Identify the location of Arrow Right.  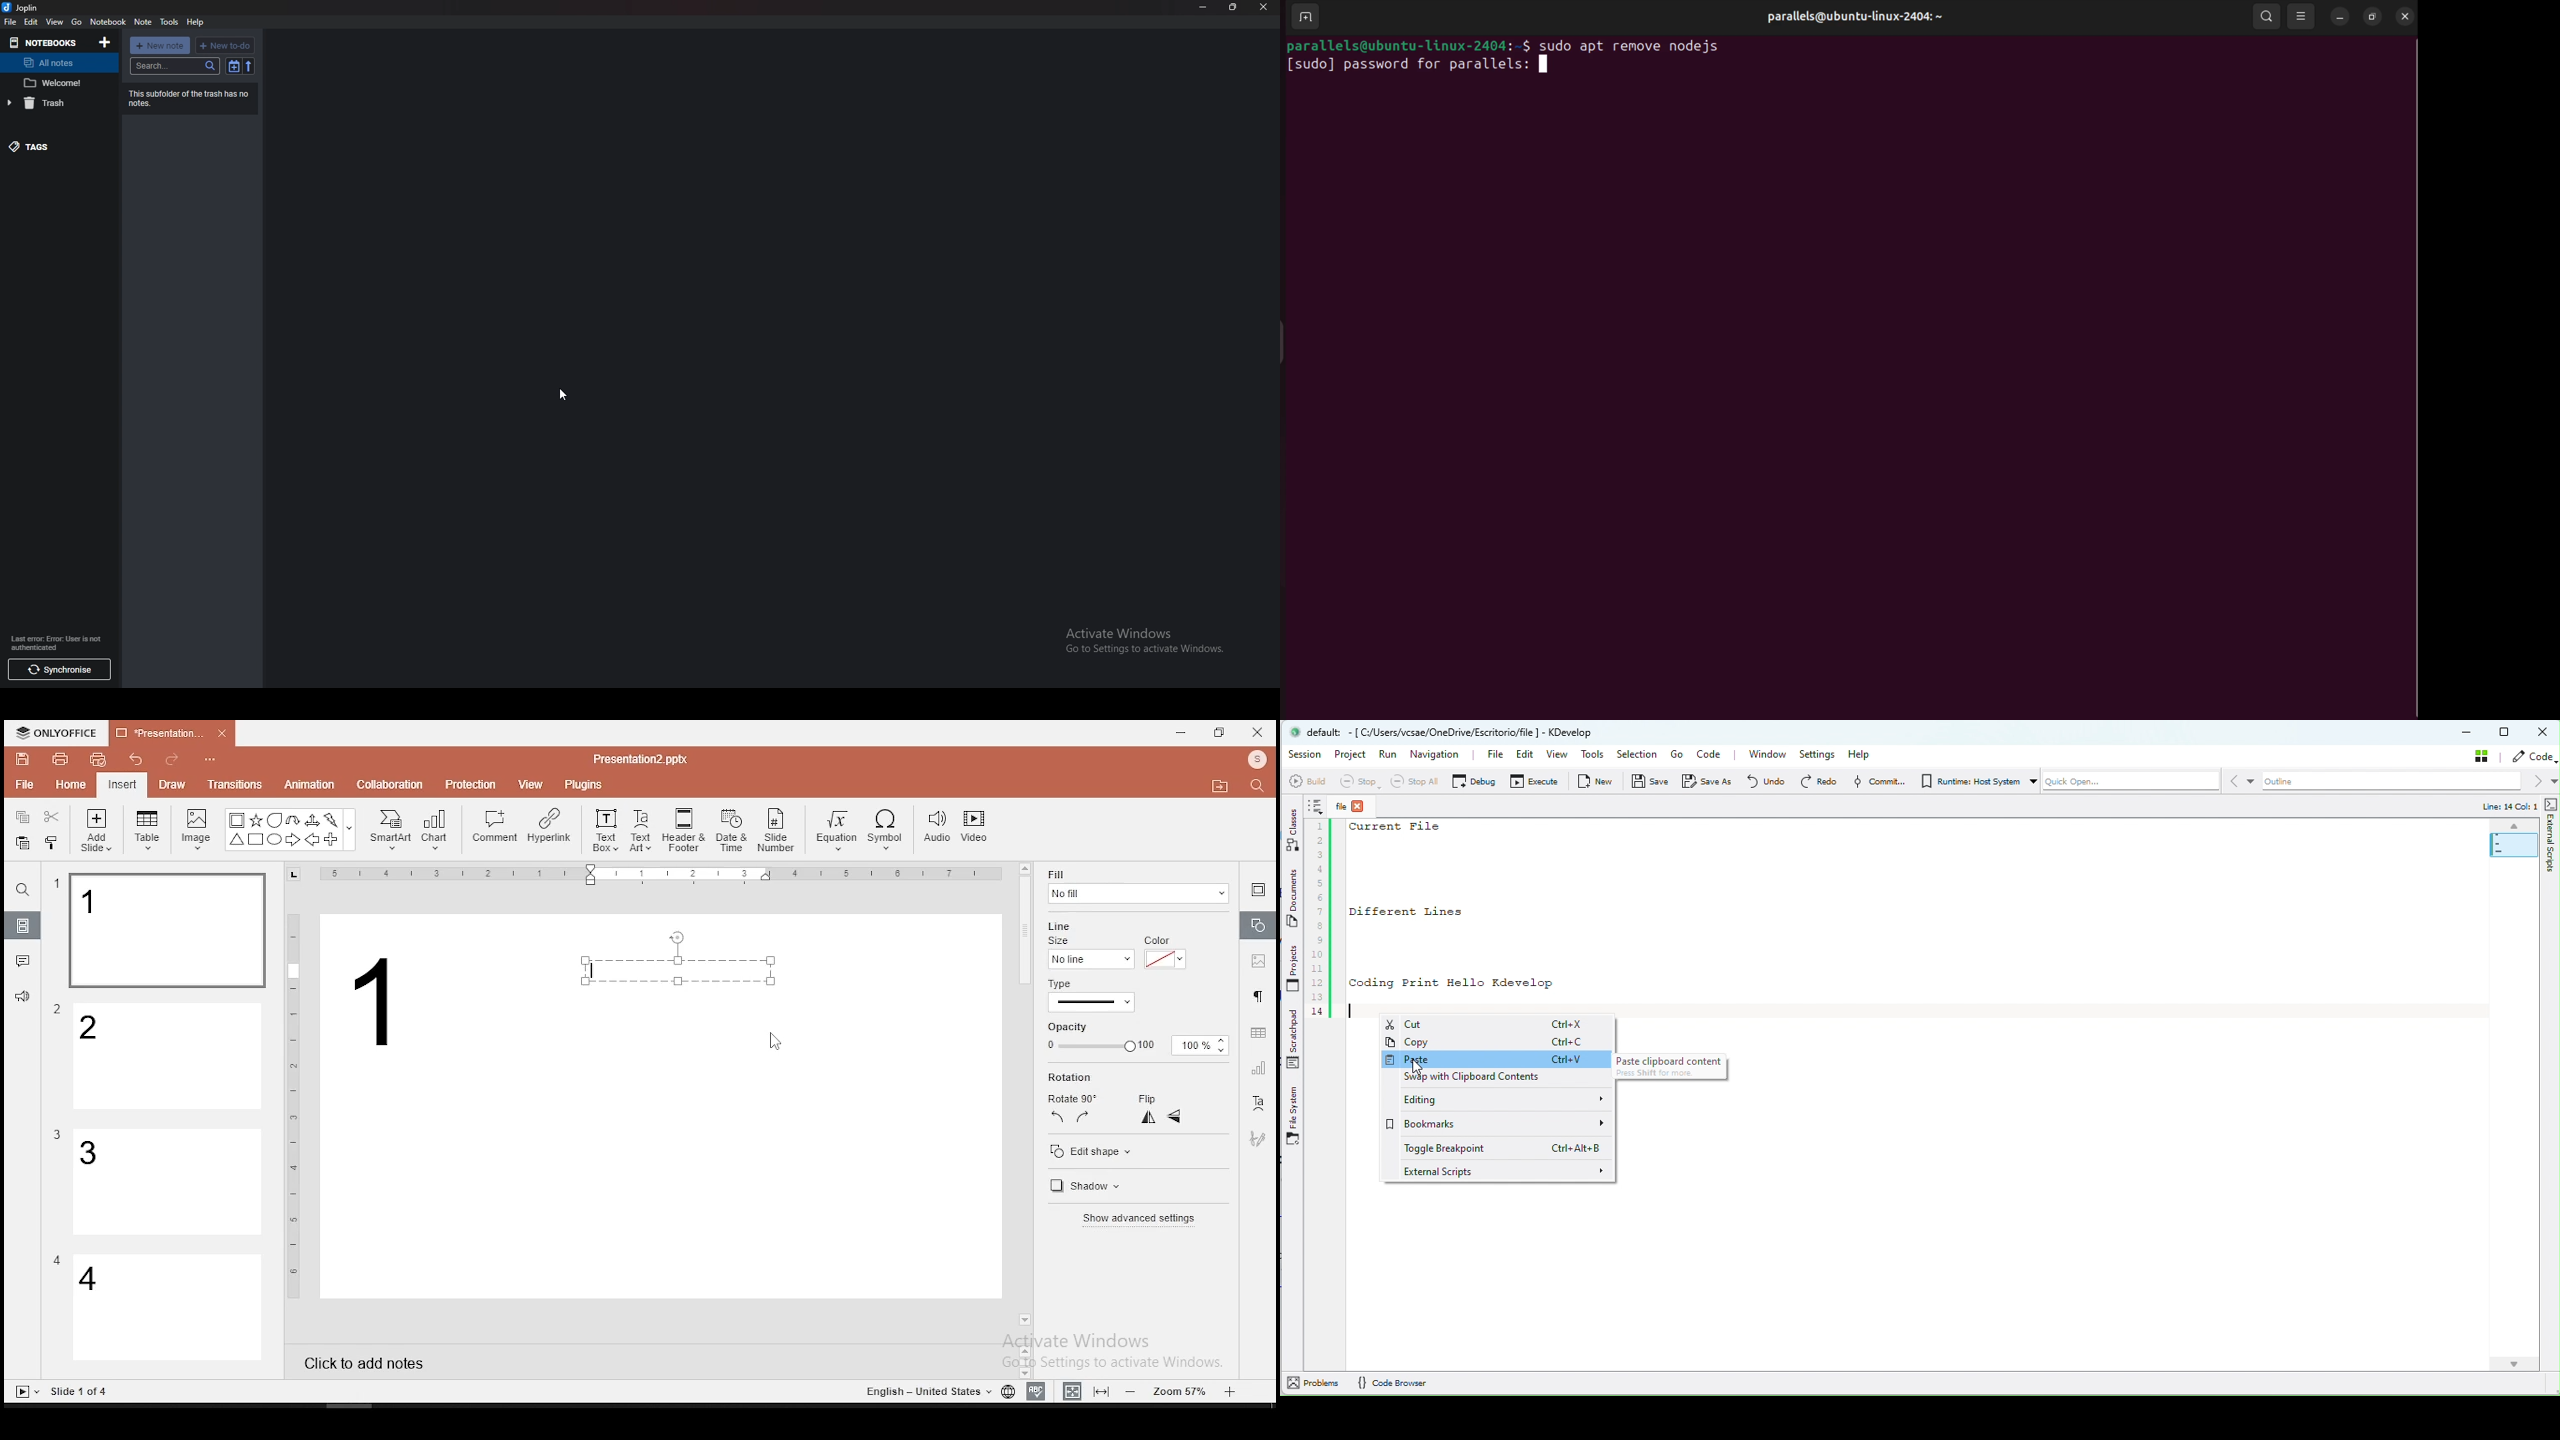
(294, 841).